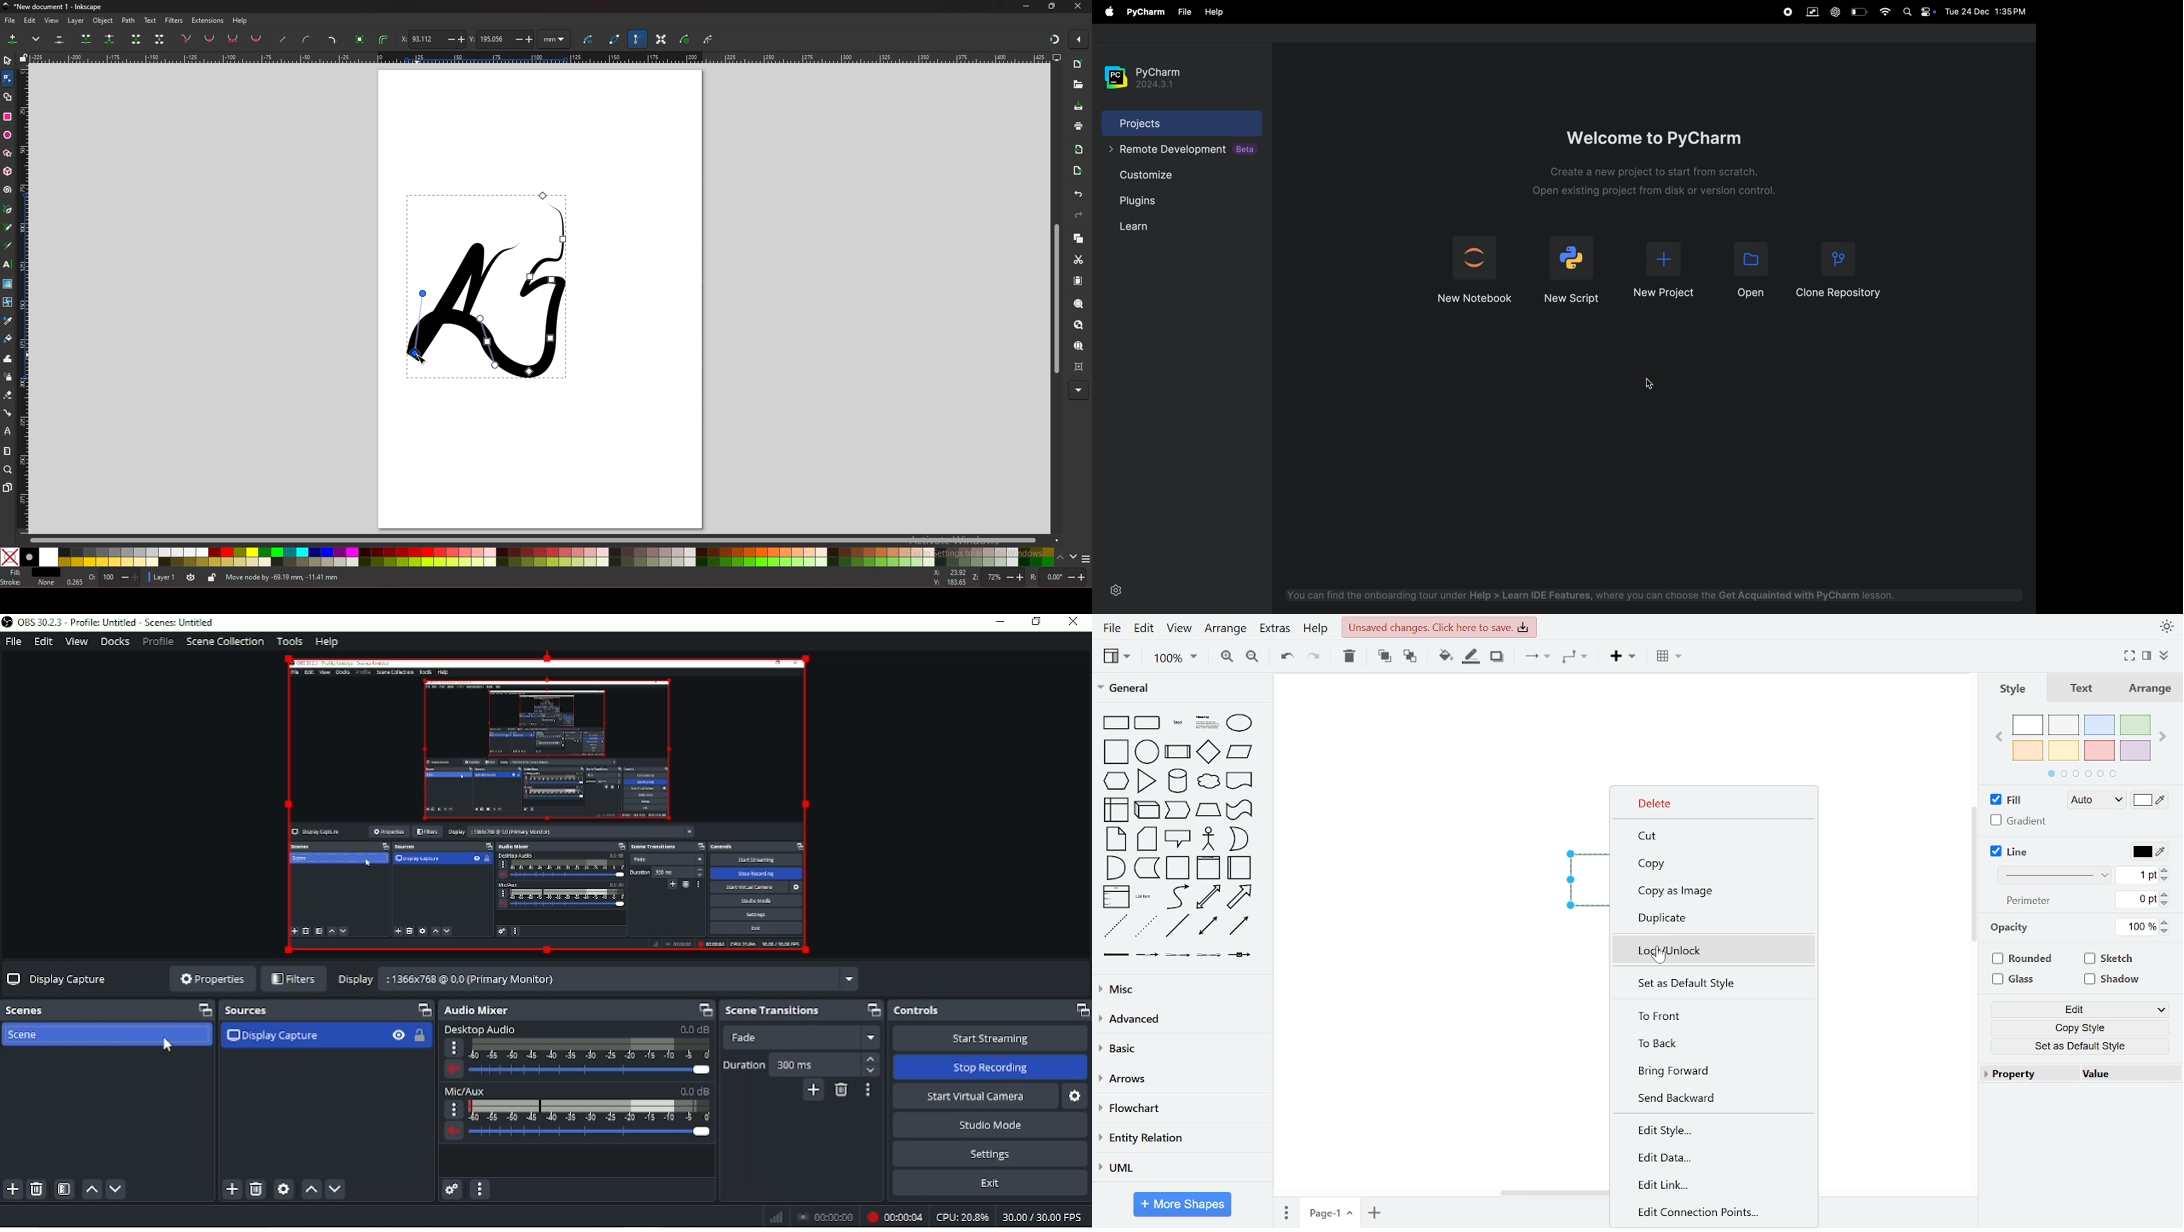 The width and height of the screenshot is (2184, 1232). I want to click on list, so click(1115, 898).